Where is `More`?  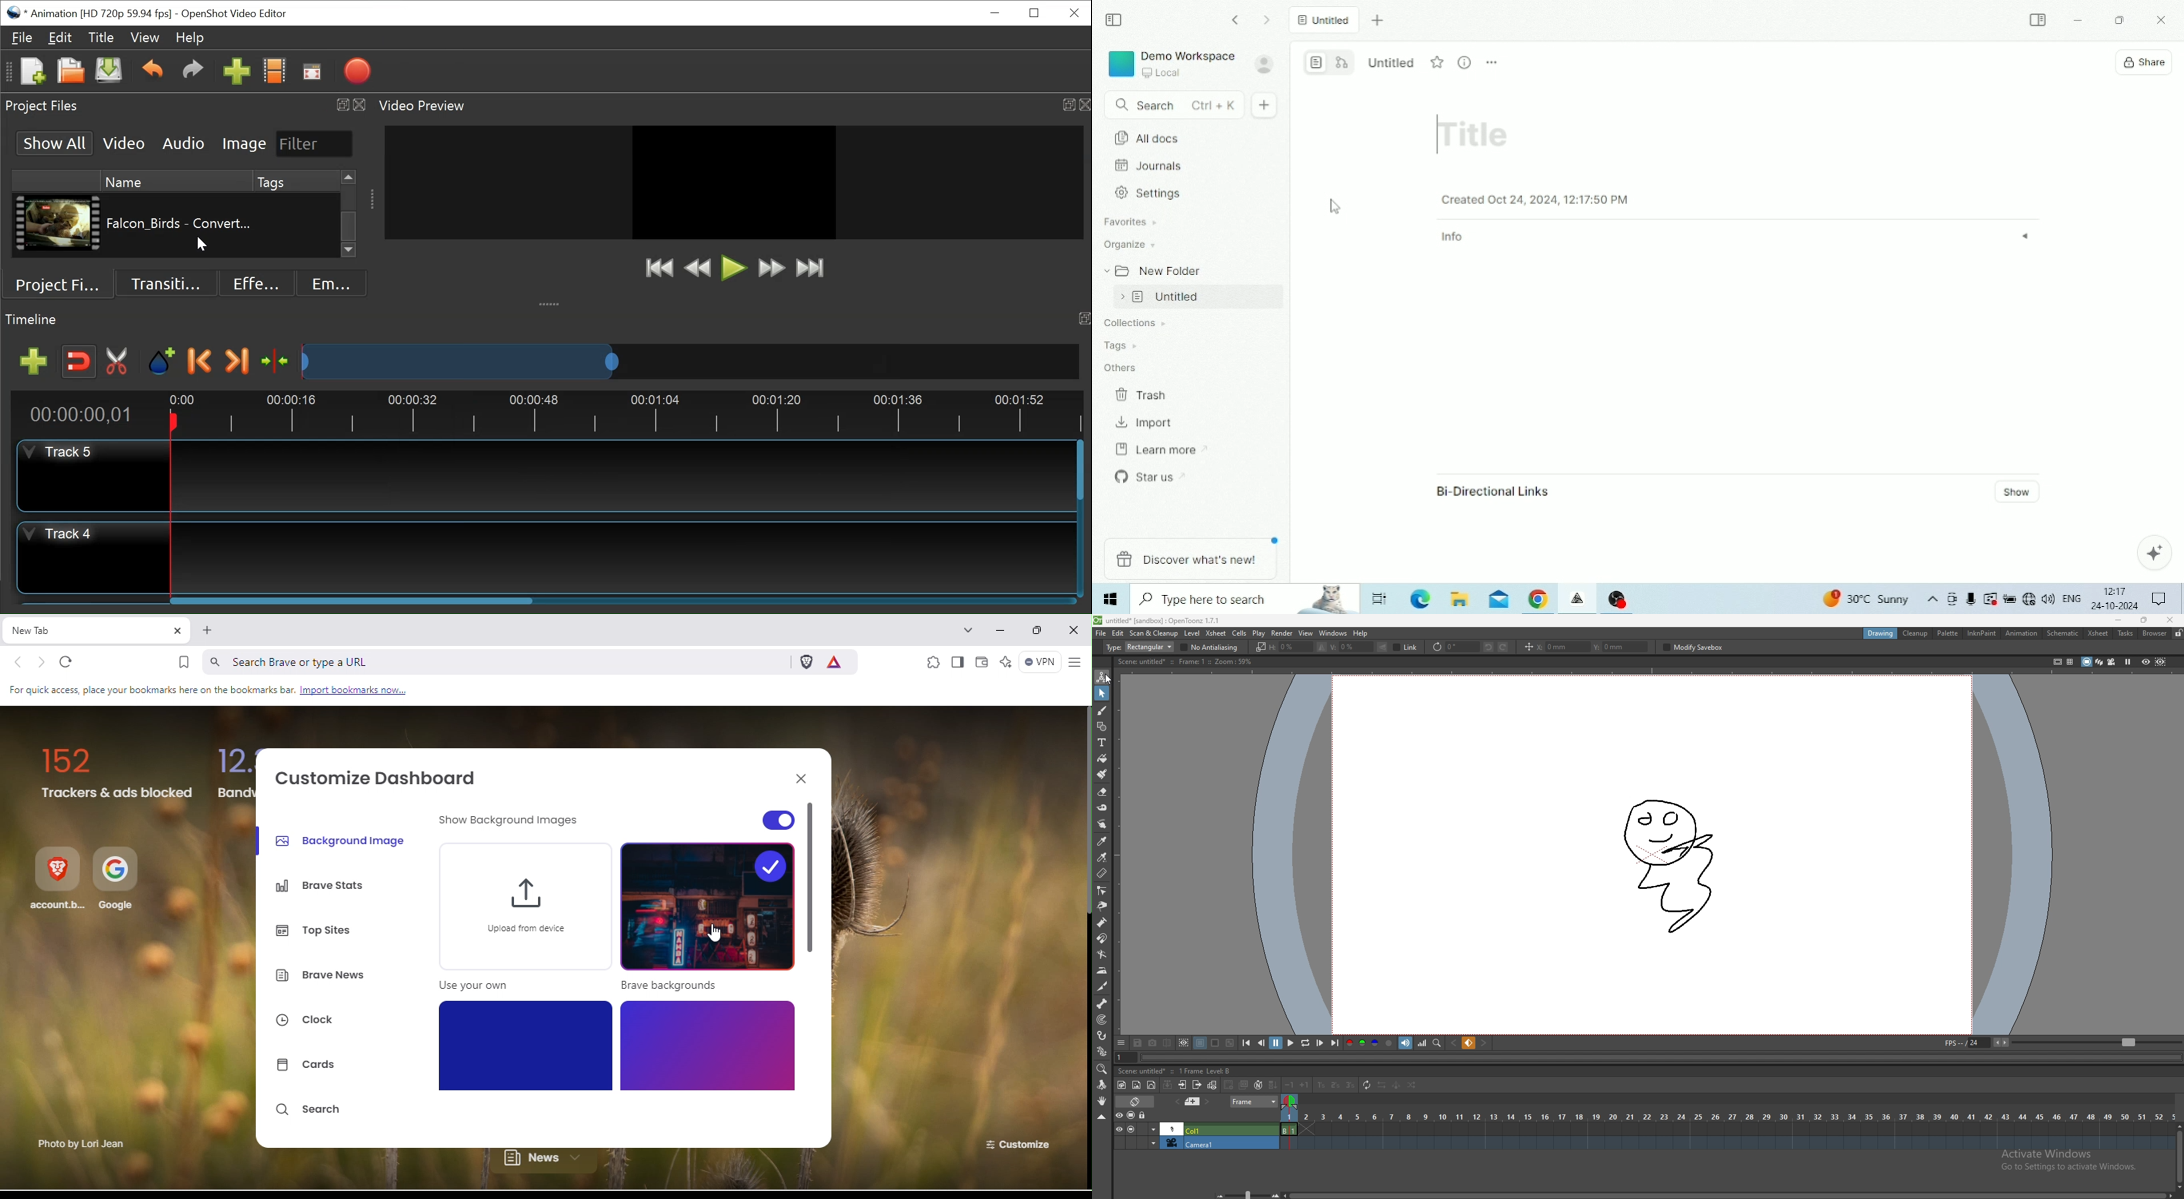 More is located at coordinates (1492, 63).